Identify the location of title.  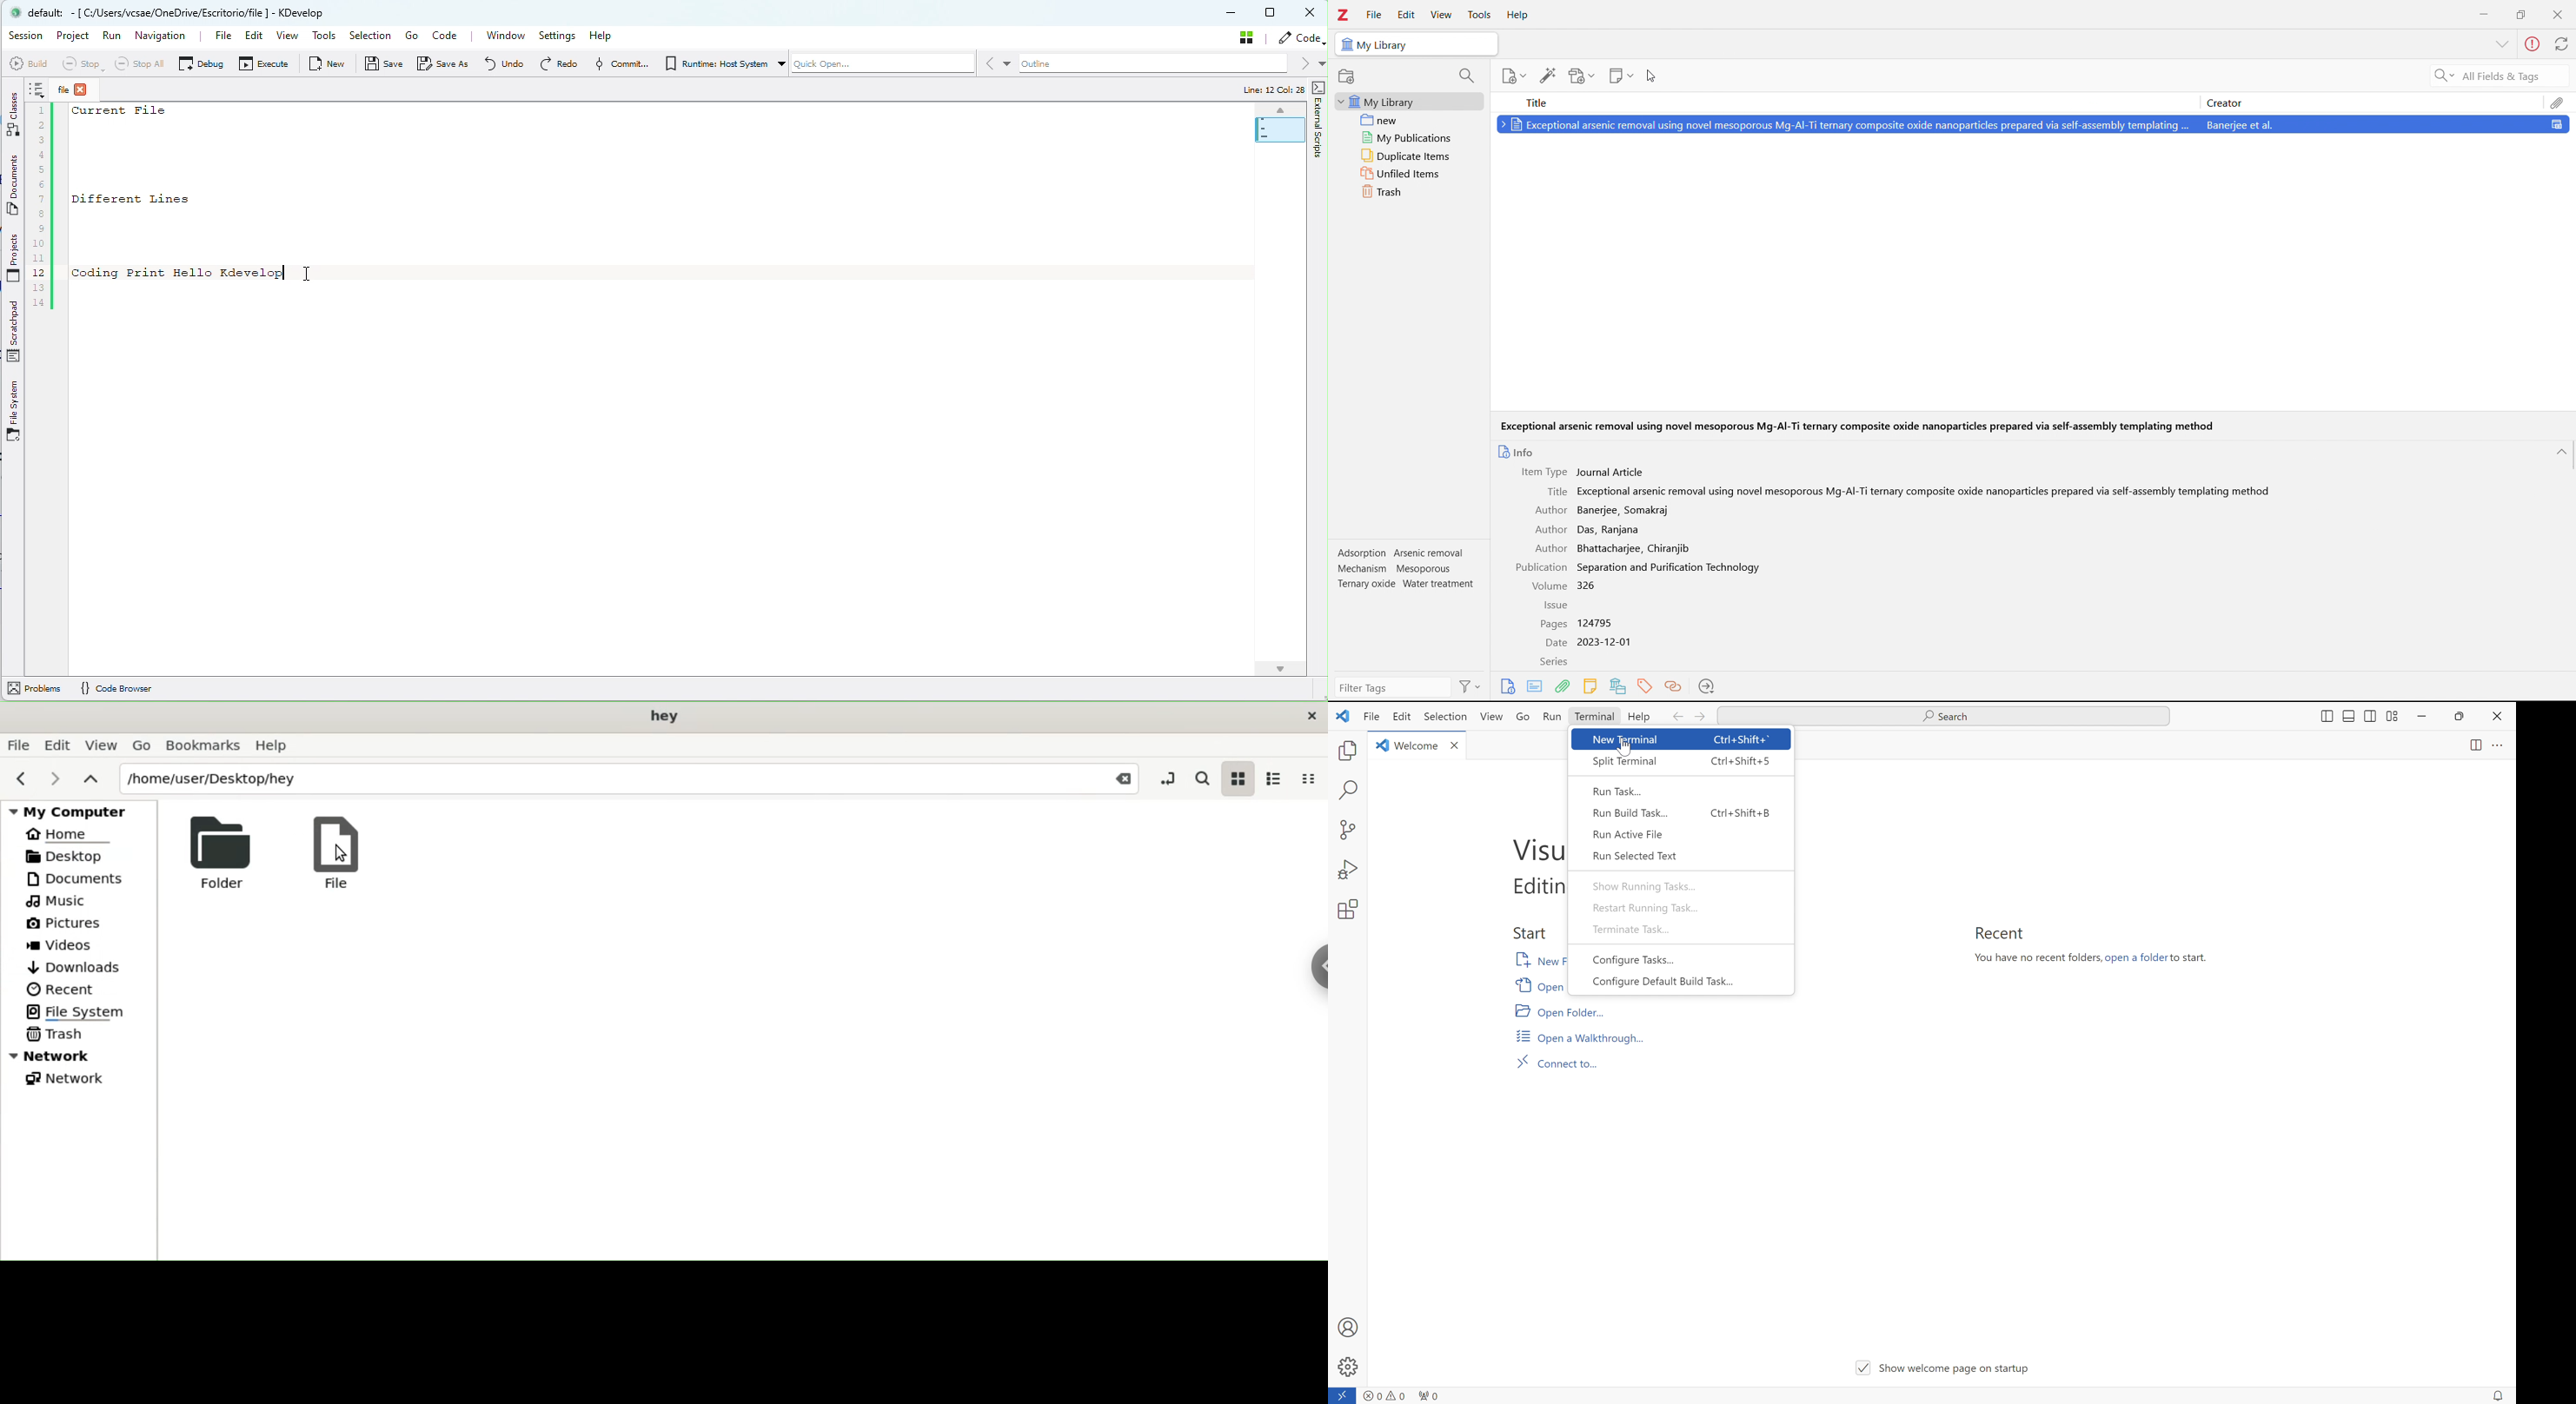
(1845, 102).